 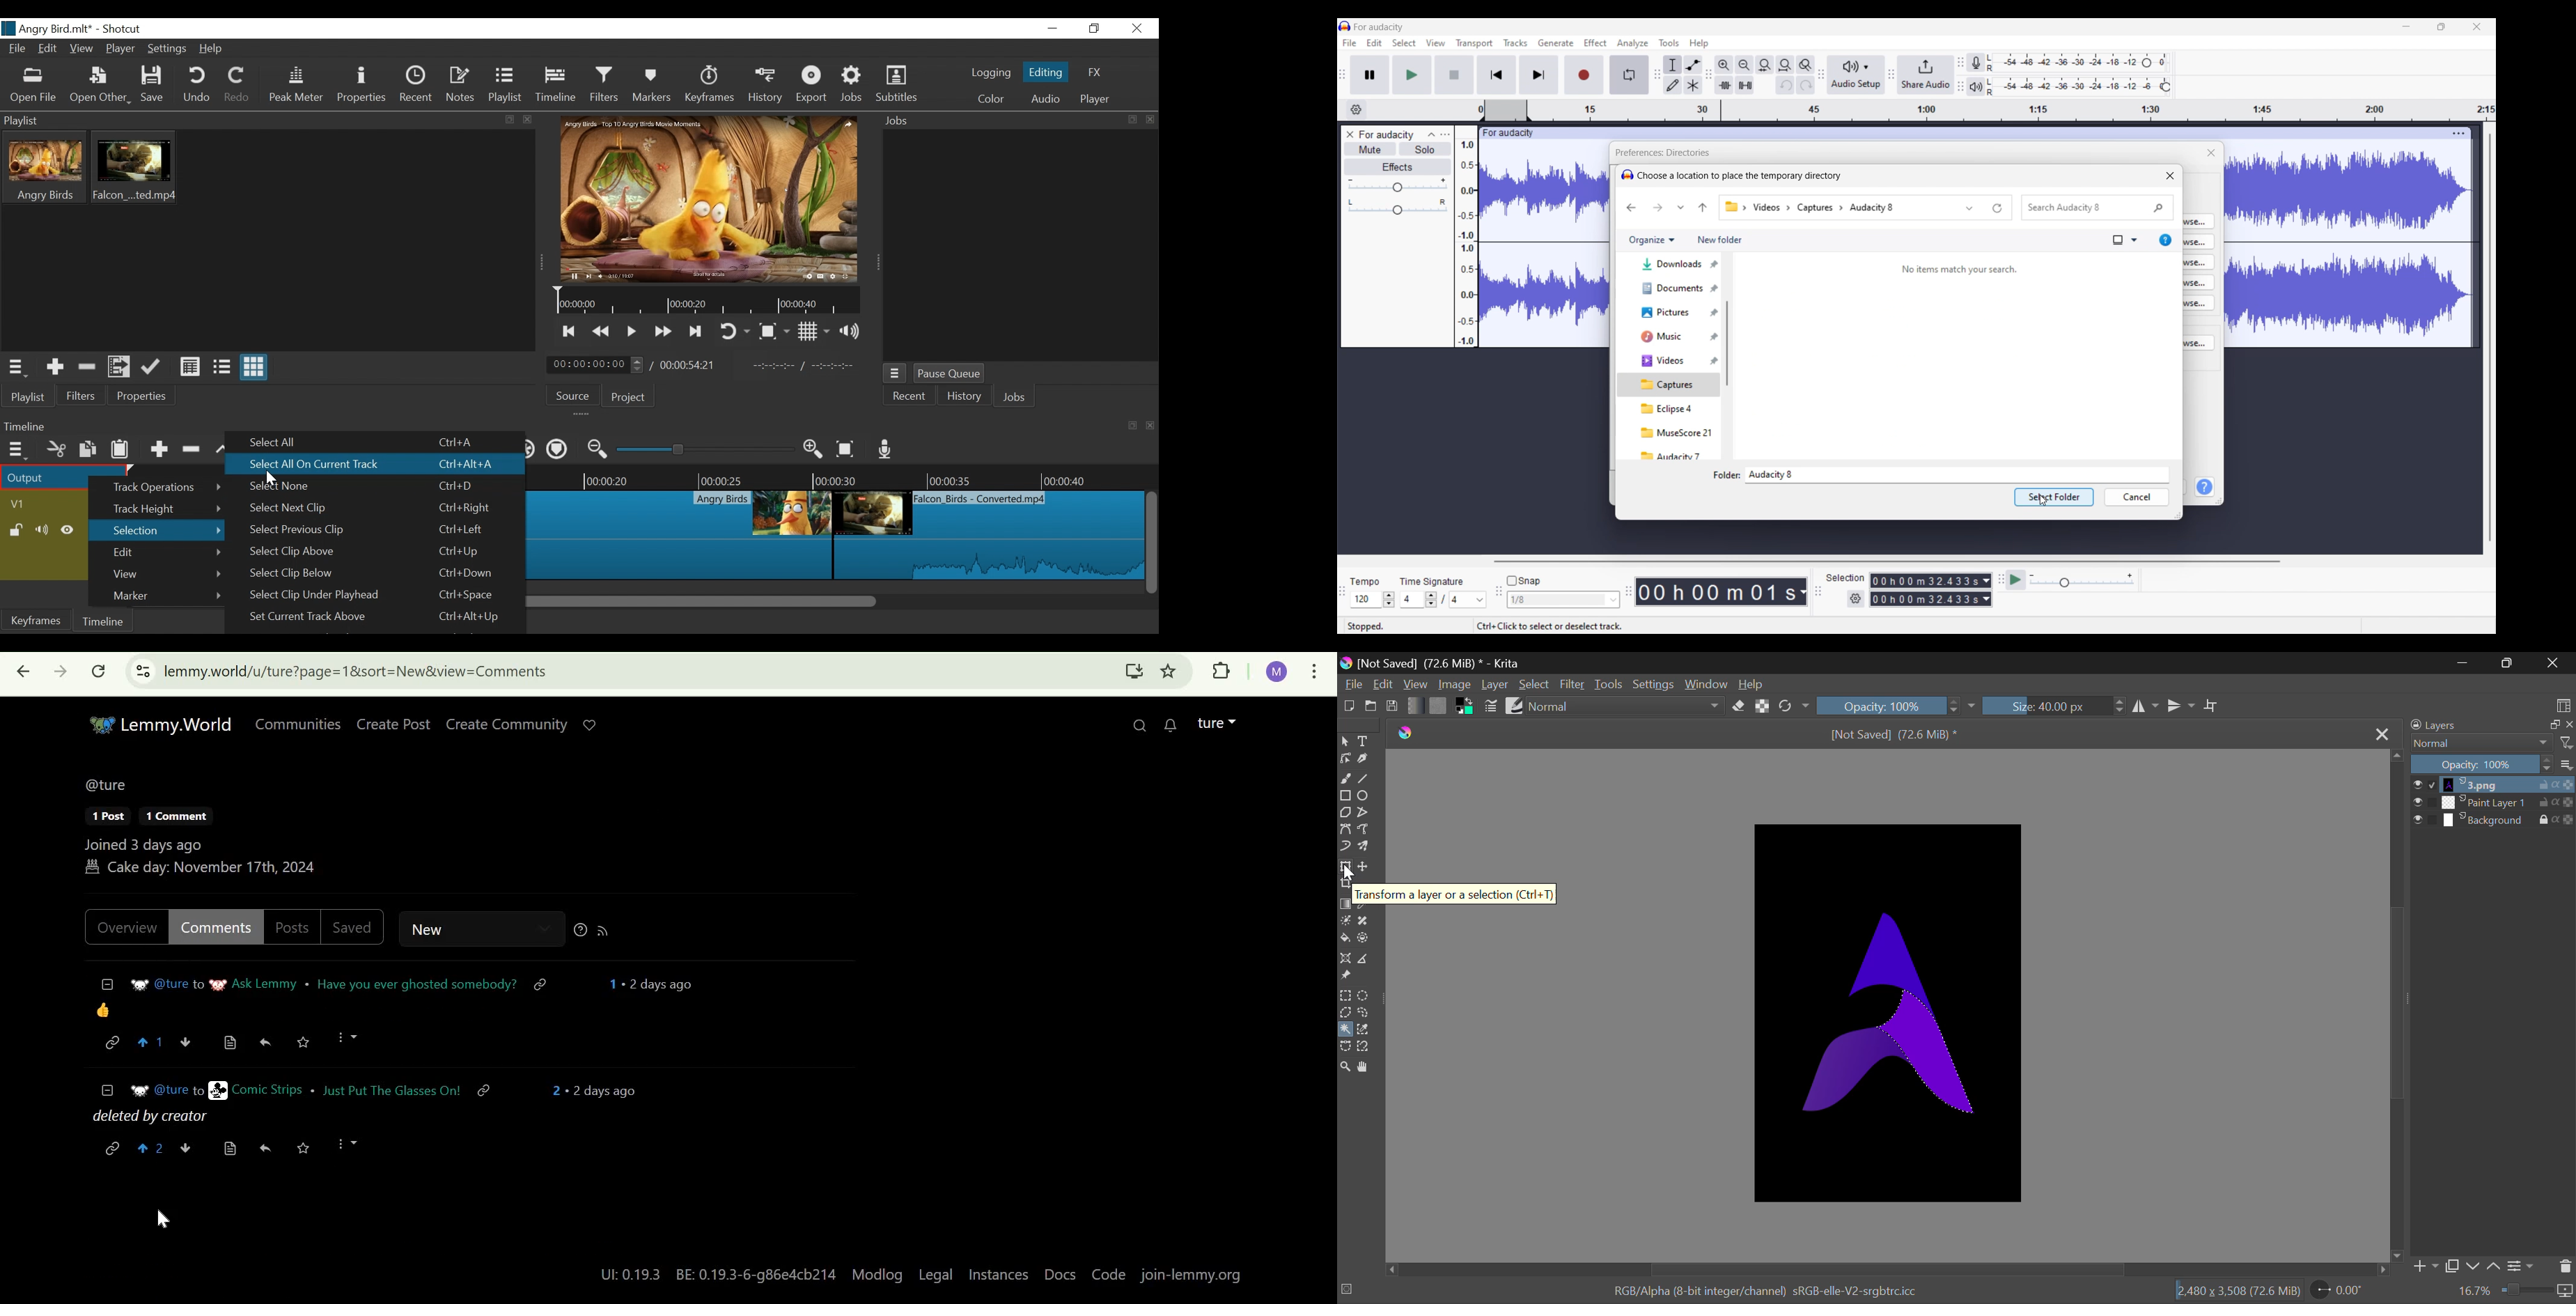 What do you see at coordinates (24, 673) in the screenshot?
I see `click to go back, hold to see history` at bounding box center [24, 673].